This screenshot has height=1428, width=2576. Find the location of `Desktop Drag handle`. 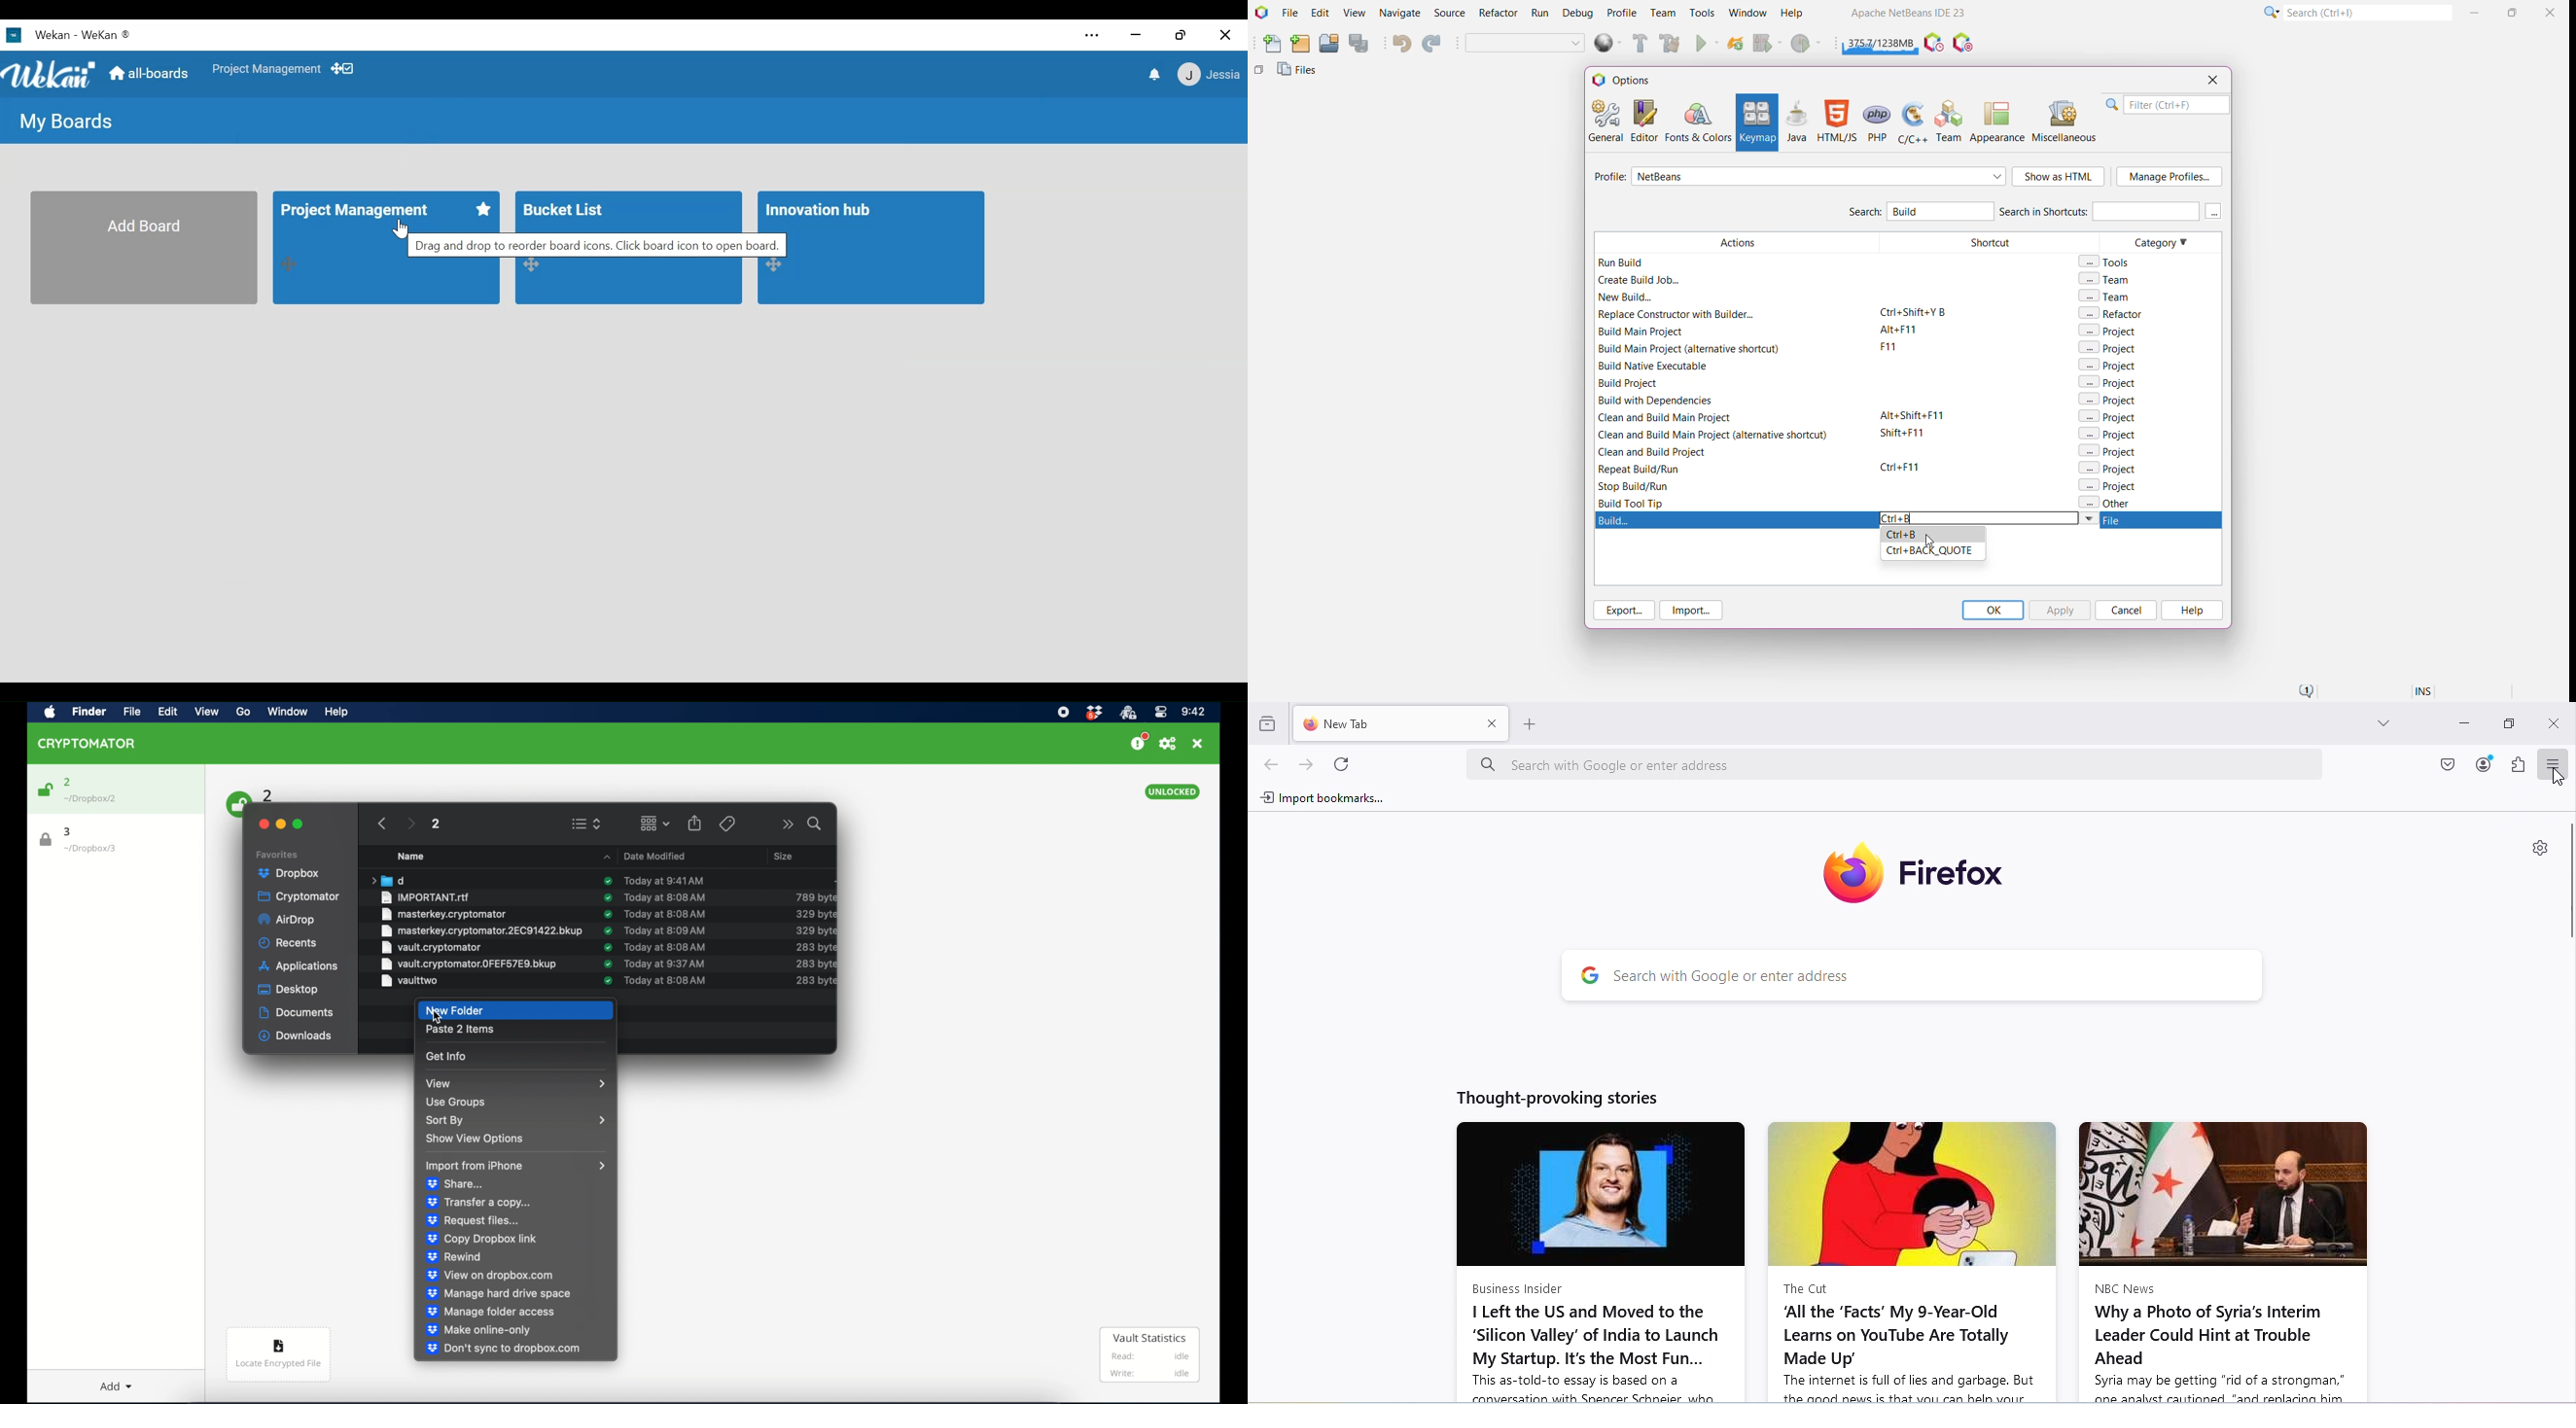

Desktop Drag handle is located at coordinates (532, 265).